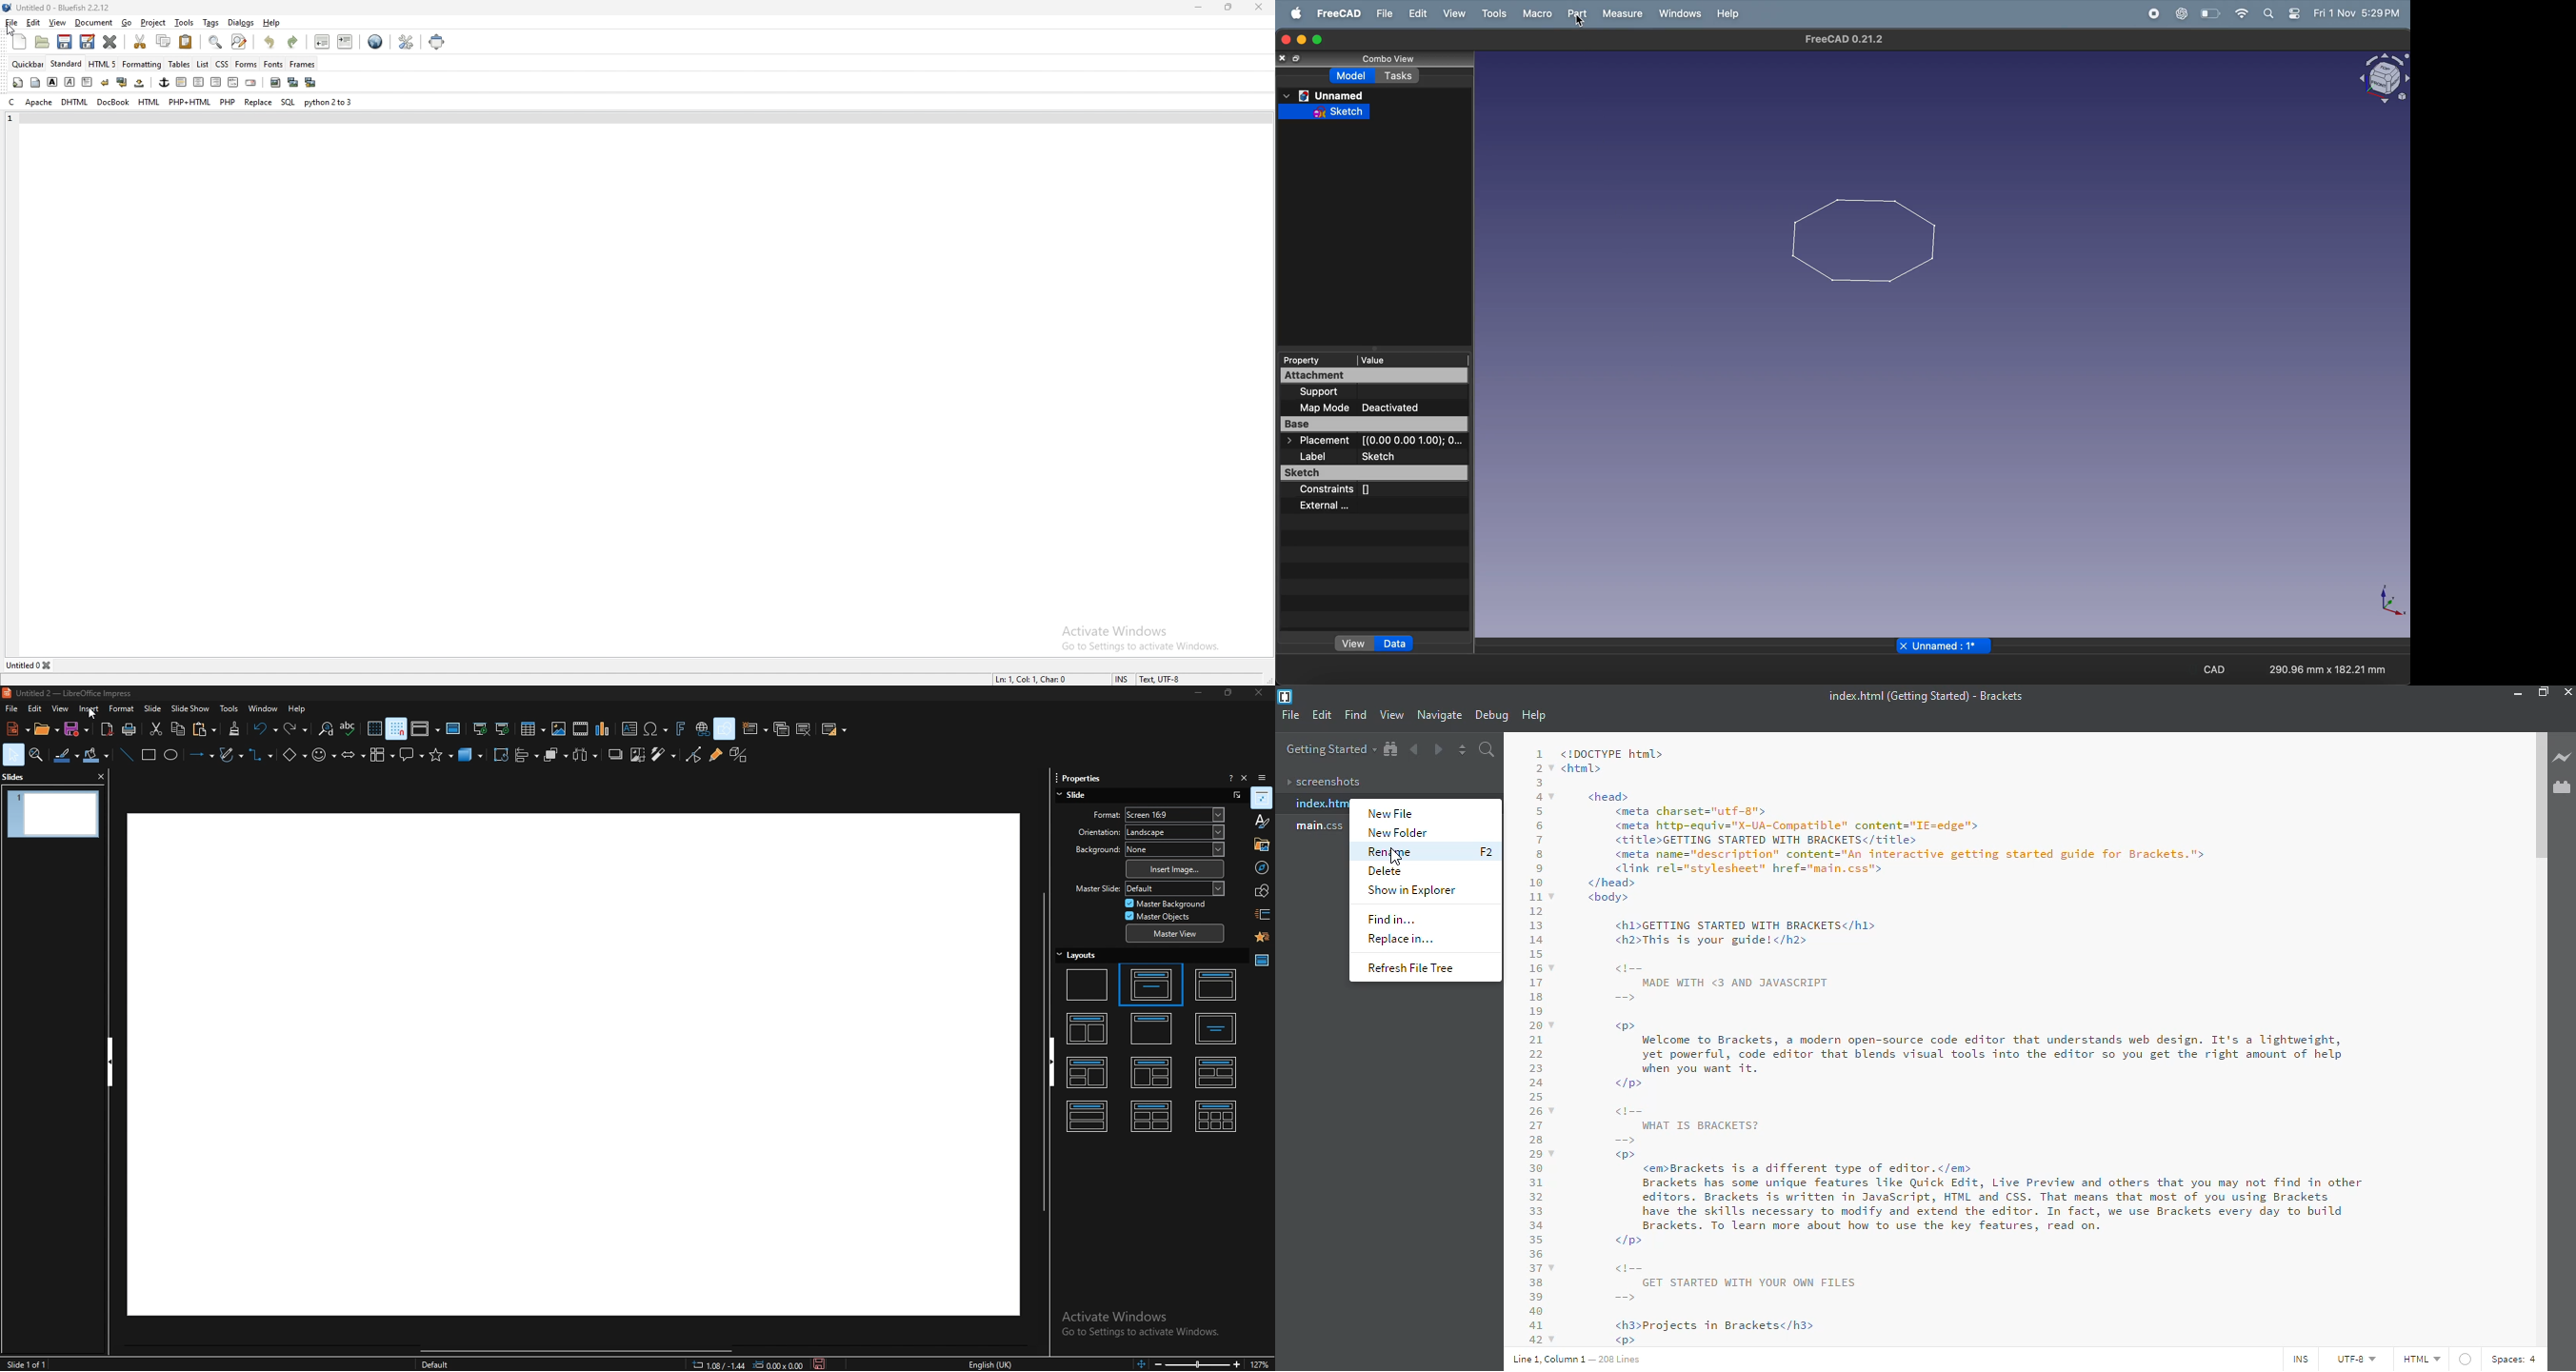 The height and width of the screenshot is (1372, 2576). Describe the element at coordinates (271, 42) in the screenshot. I see `undo` at that location.